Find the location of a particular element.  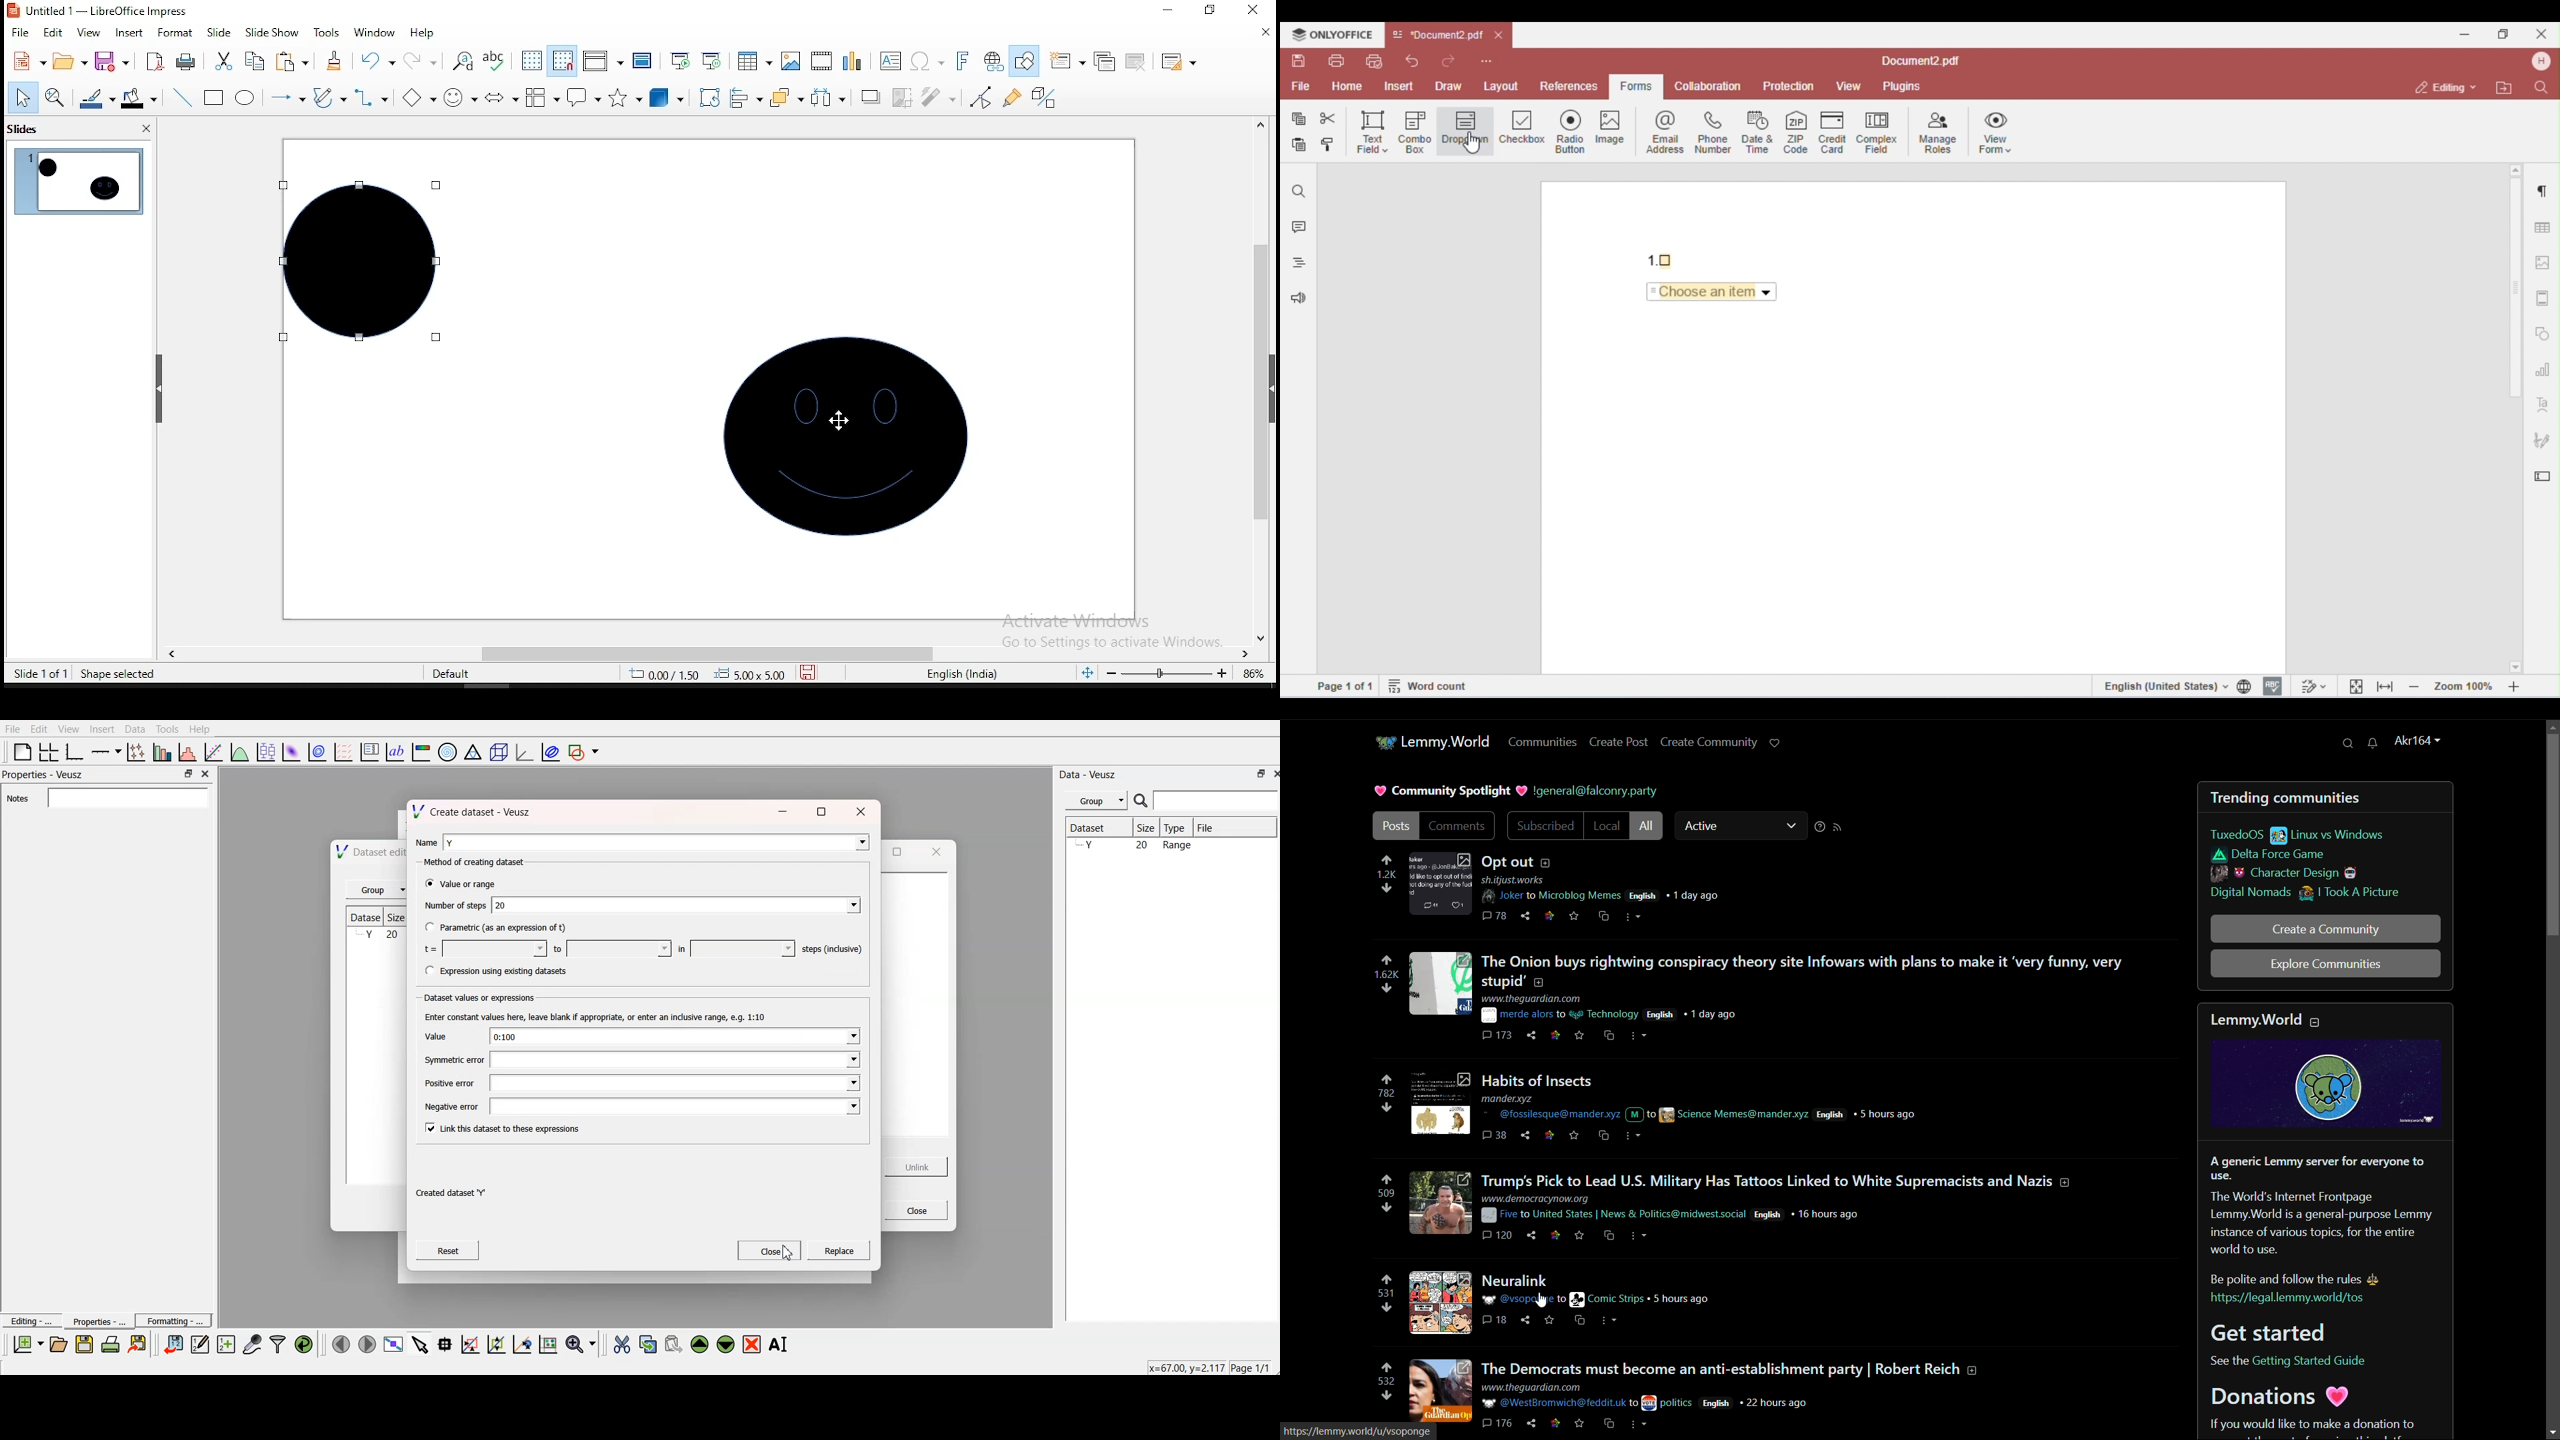

move up is located at coordinates (701, 1343).